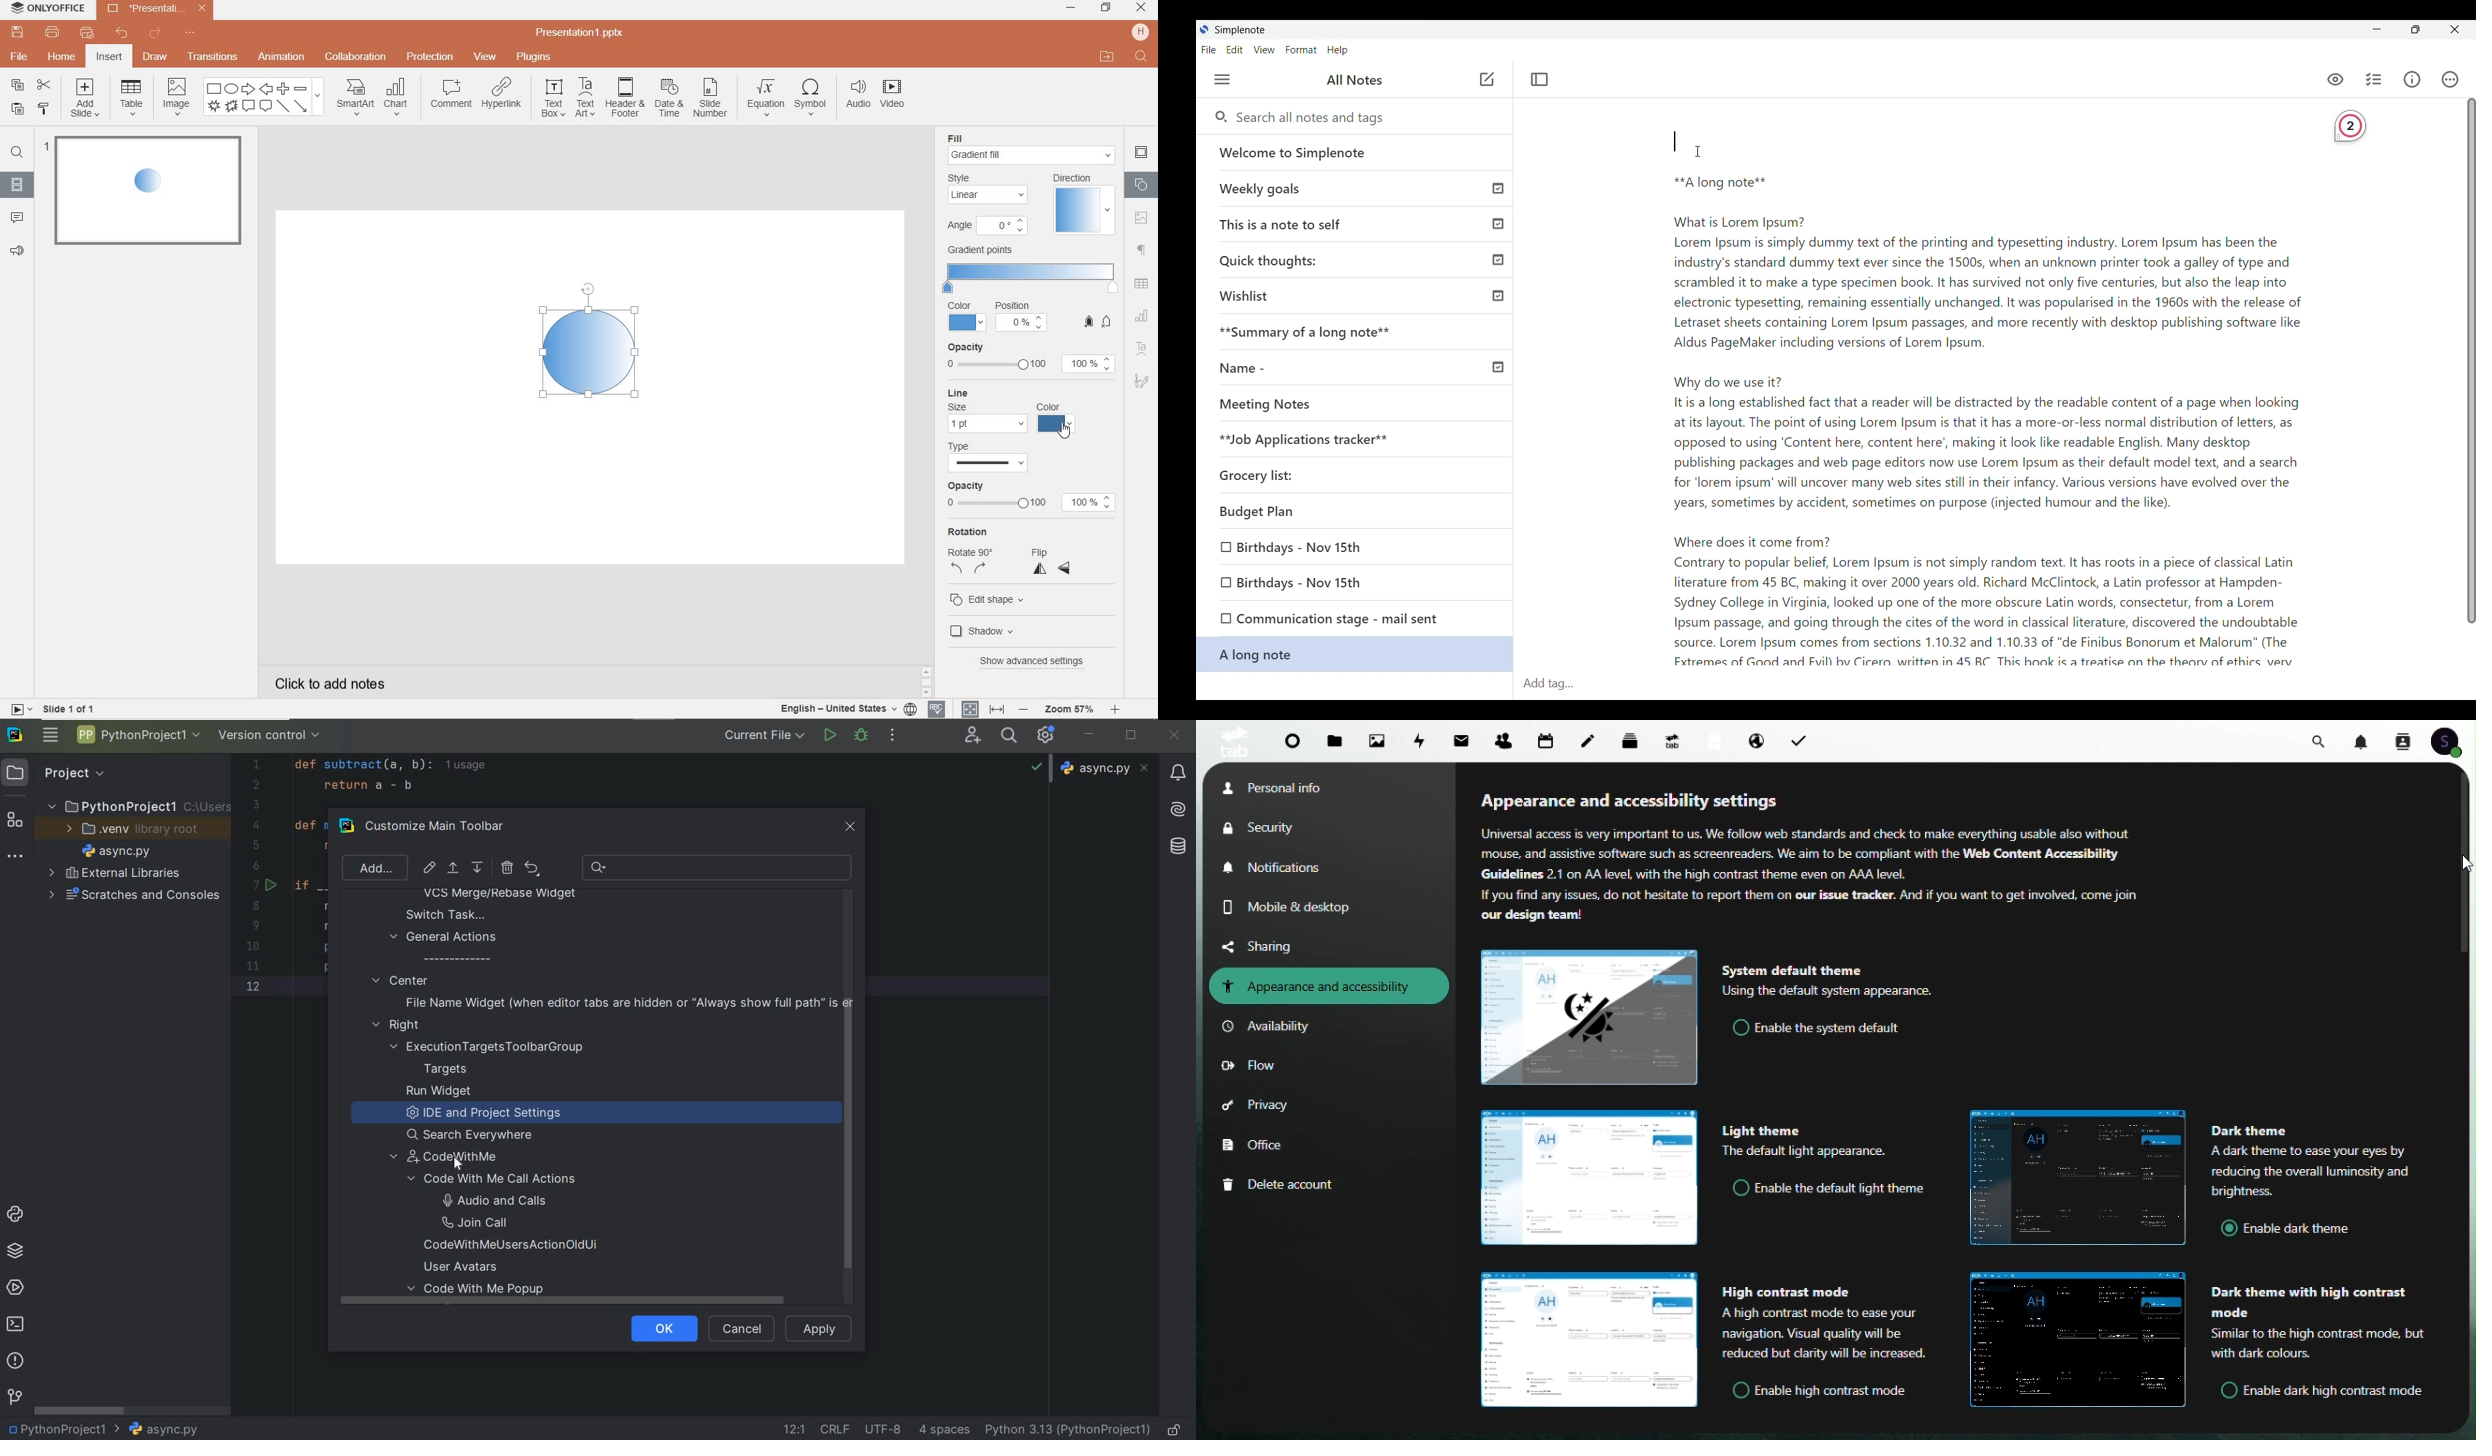 Image resolution: width=2492 pixels, height=1456 pixels. What do you see at coordinates (2375, 79) in the screenshot?
I see `Insert checklist` at bounding box center [2375, 79].